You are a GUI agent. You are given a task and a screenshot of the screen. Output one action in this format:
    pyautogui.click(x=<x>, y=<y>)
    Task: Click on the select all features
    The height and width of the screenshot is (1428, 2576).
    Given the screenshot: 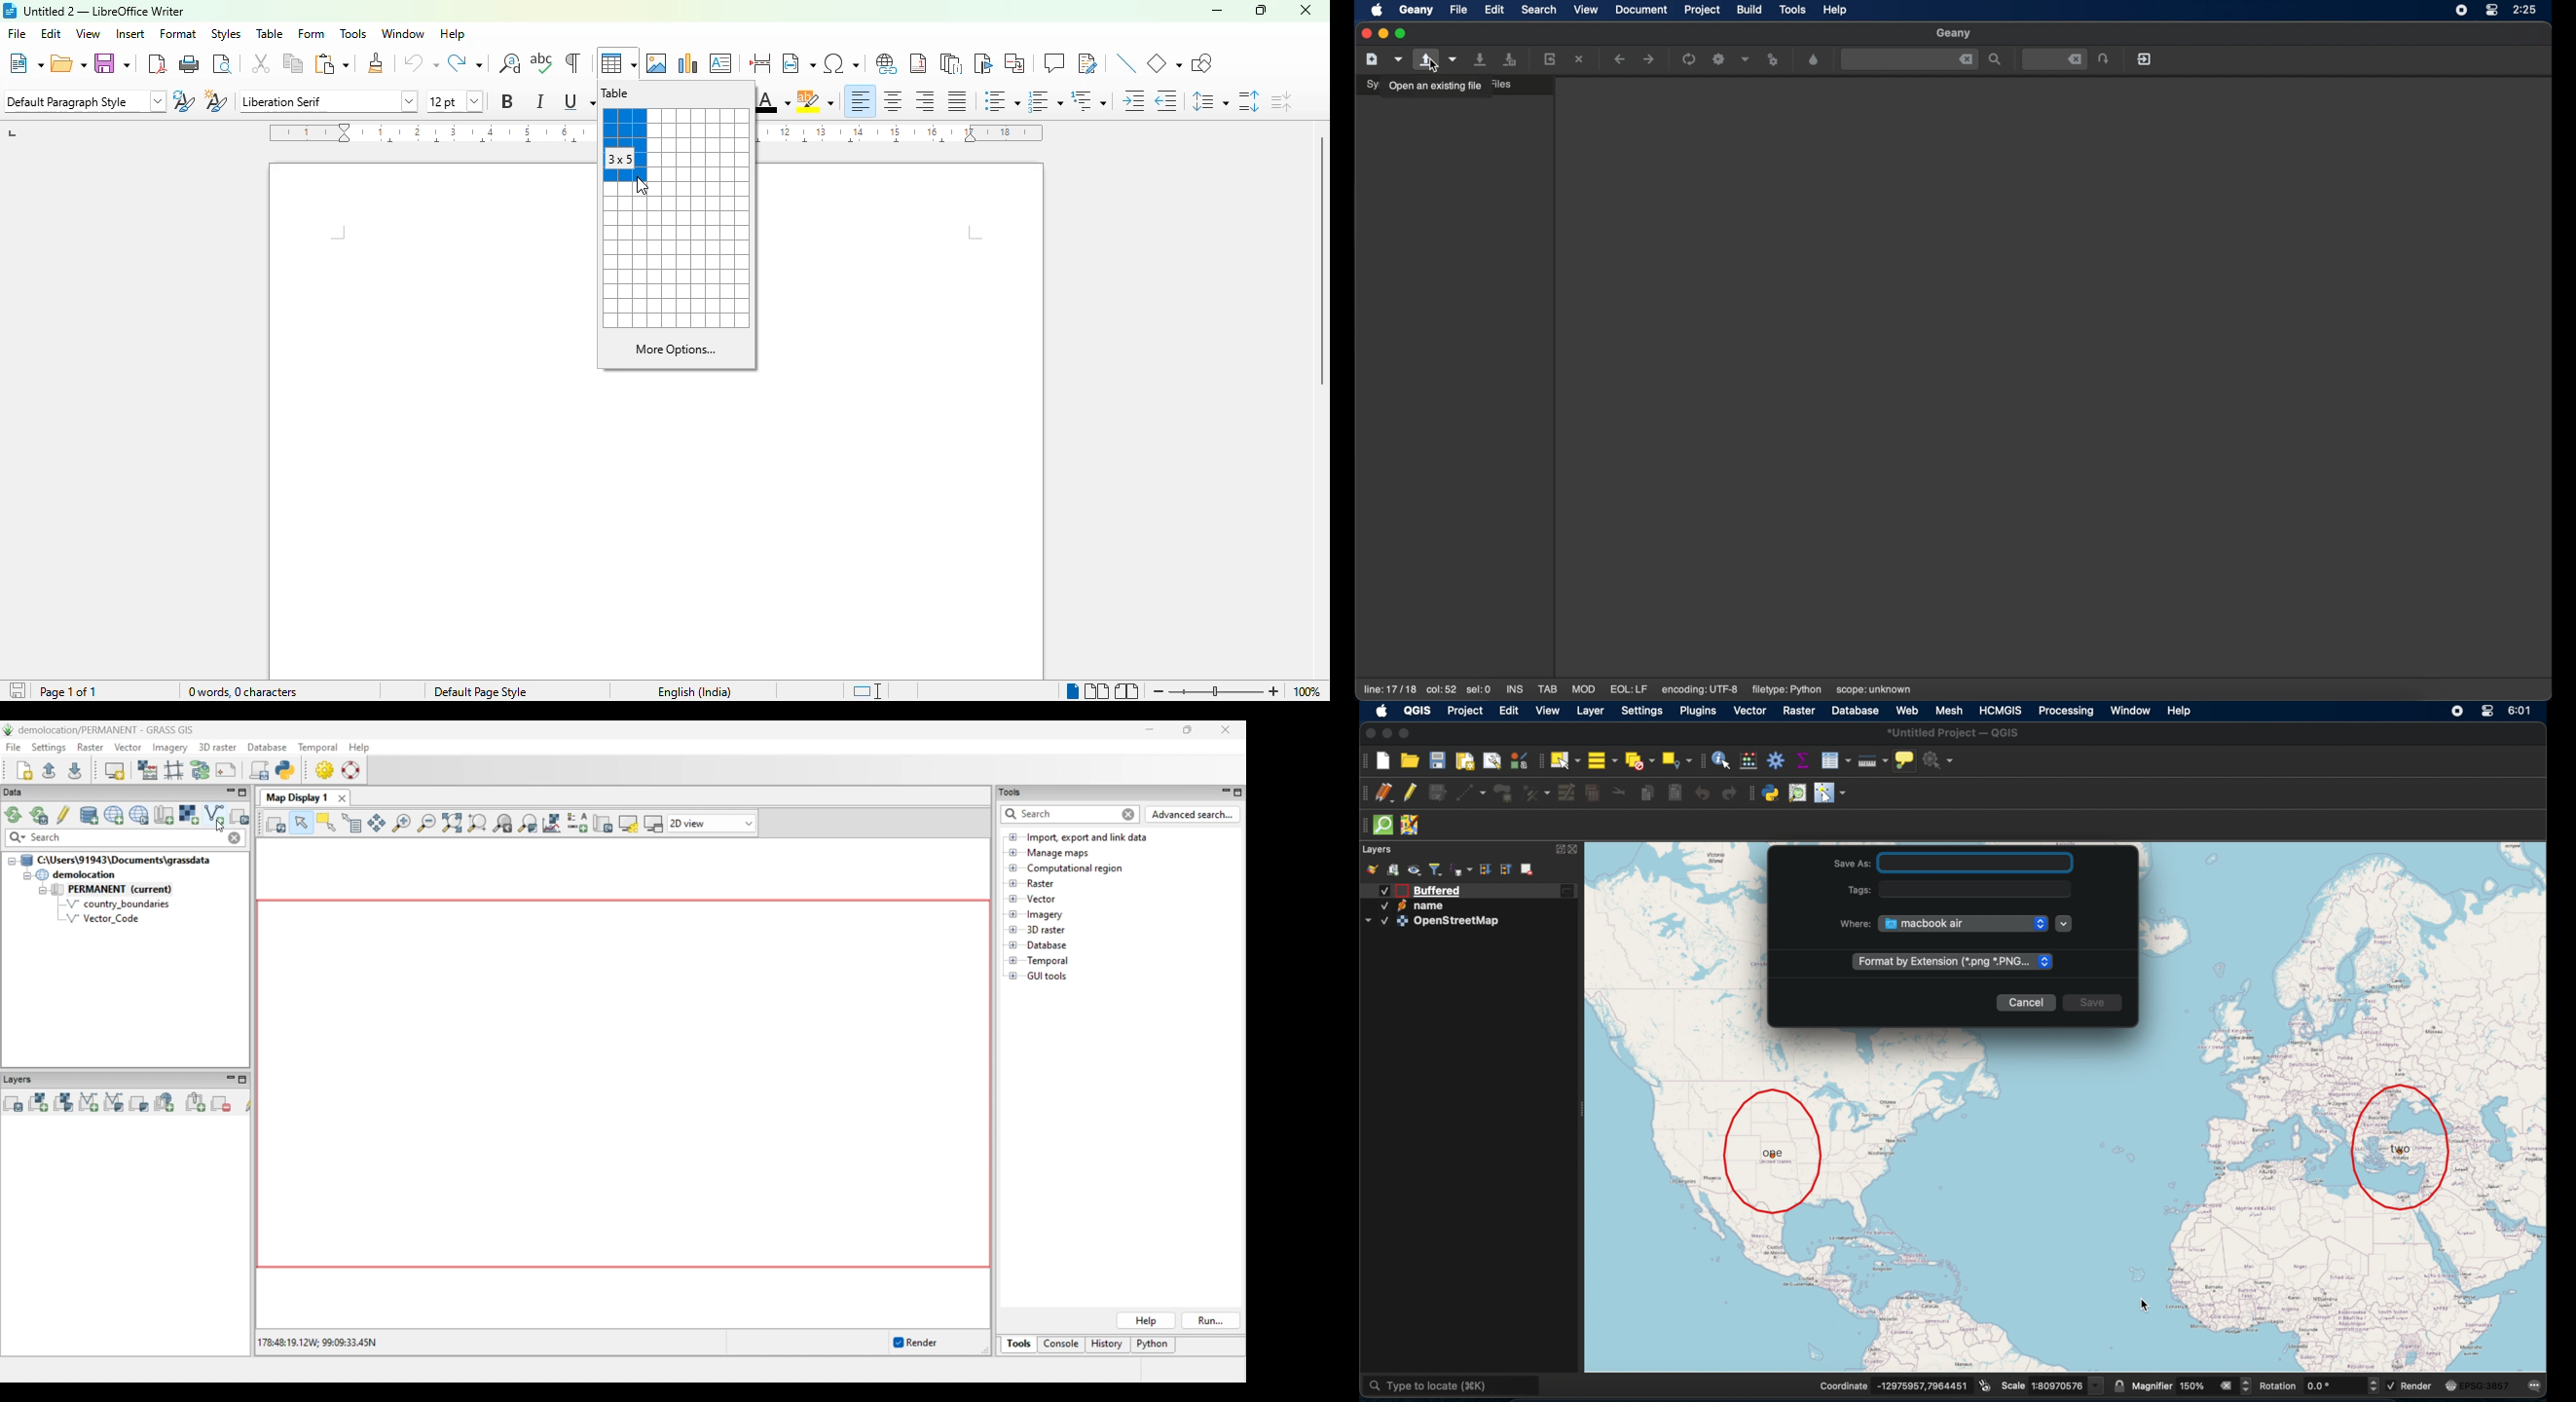 What is the action you would take?
    pyautogui.click(x=1601, y=759)
    